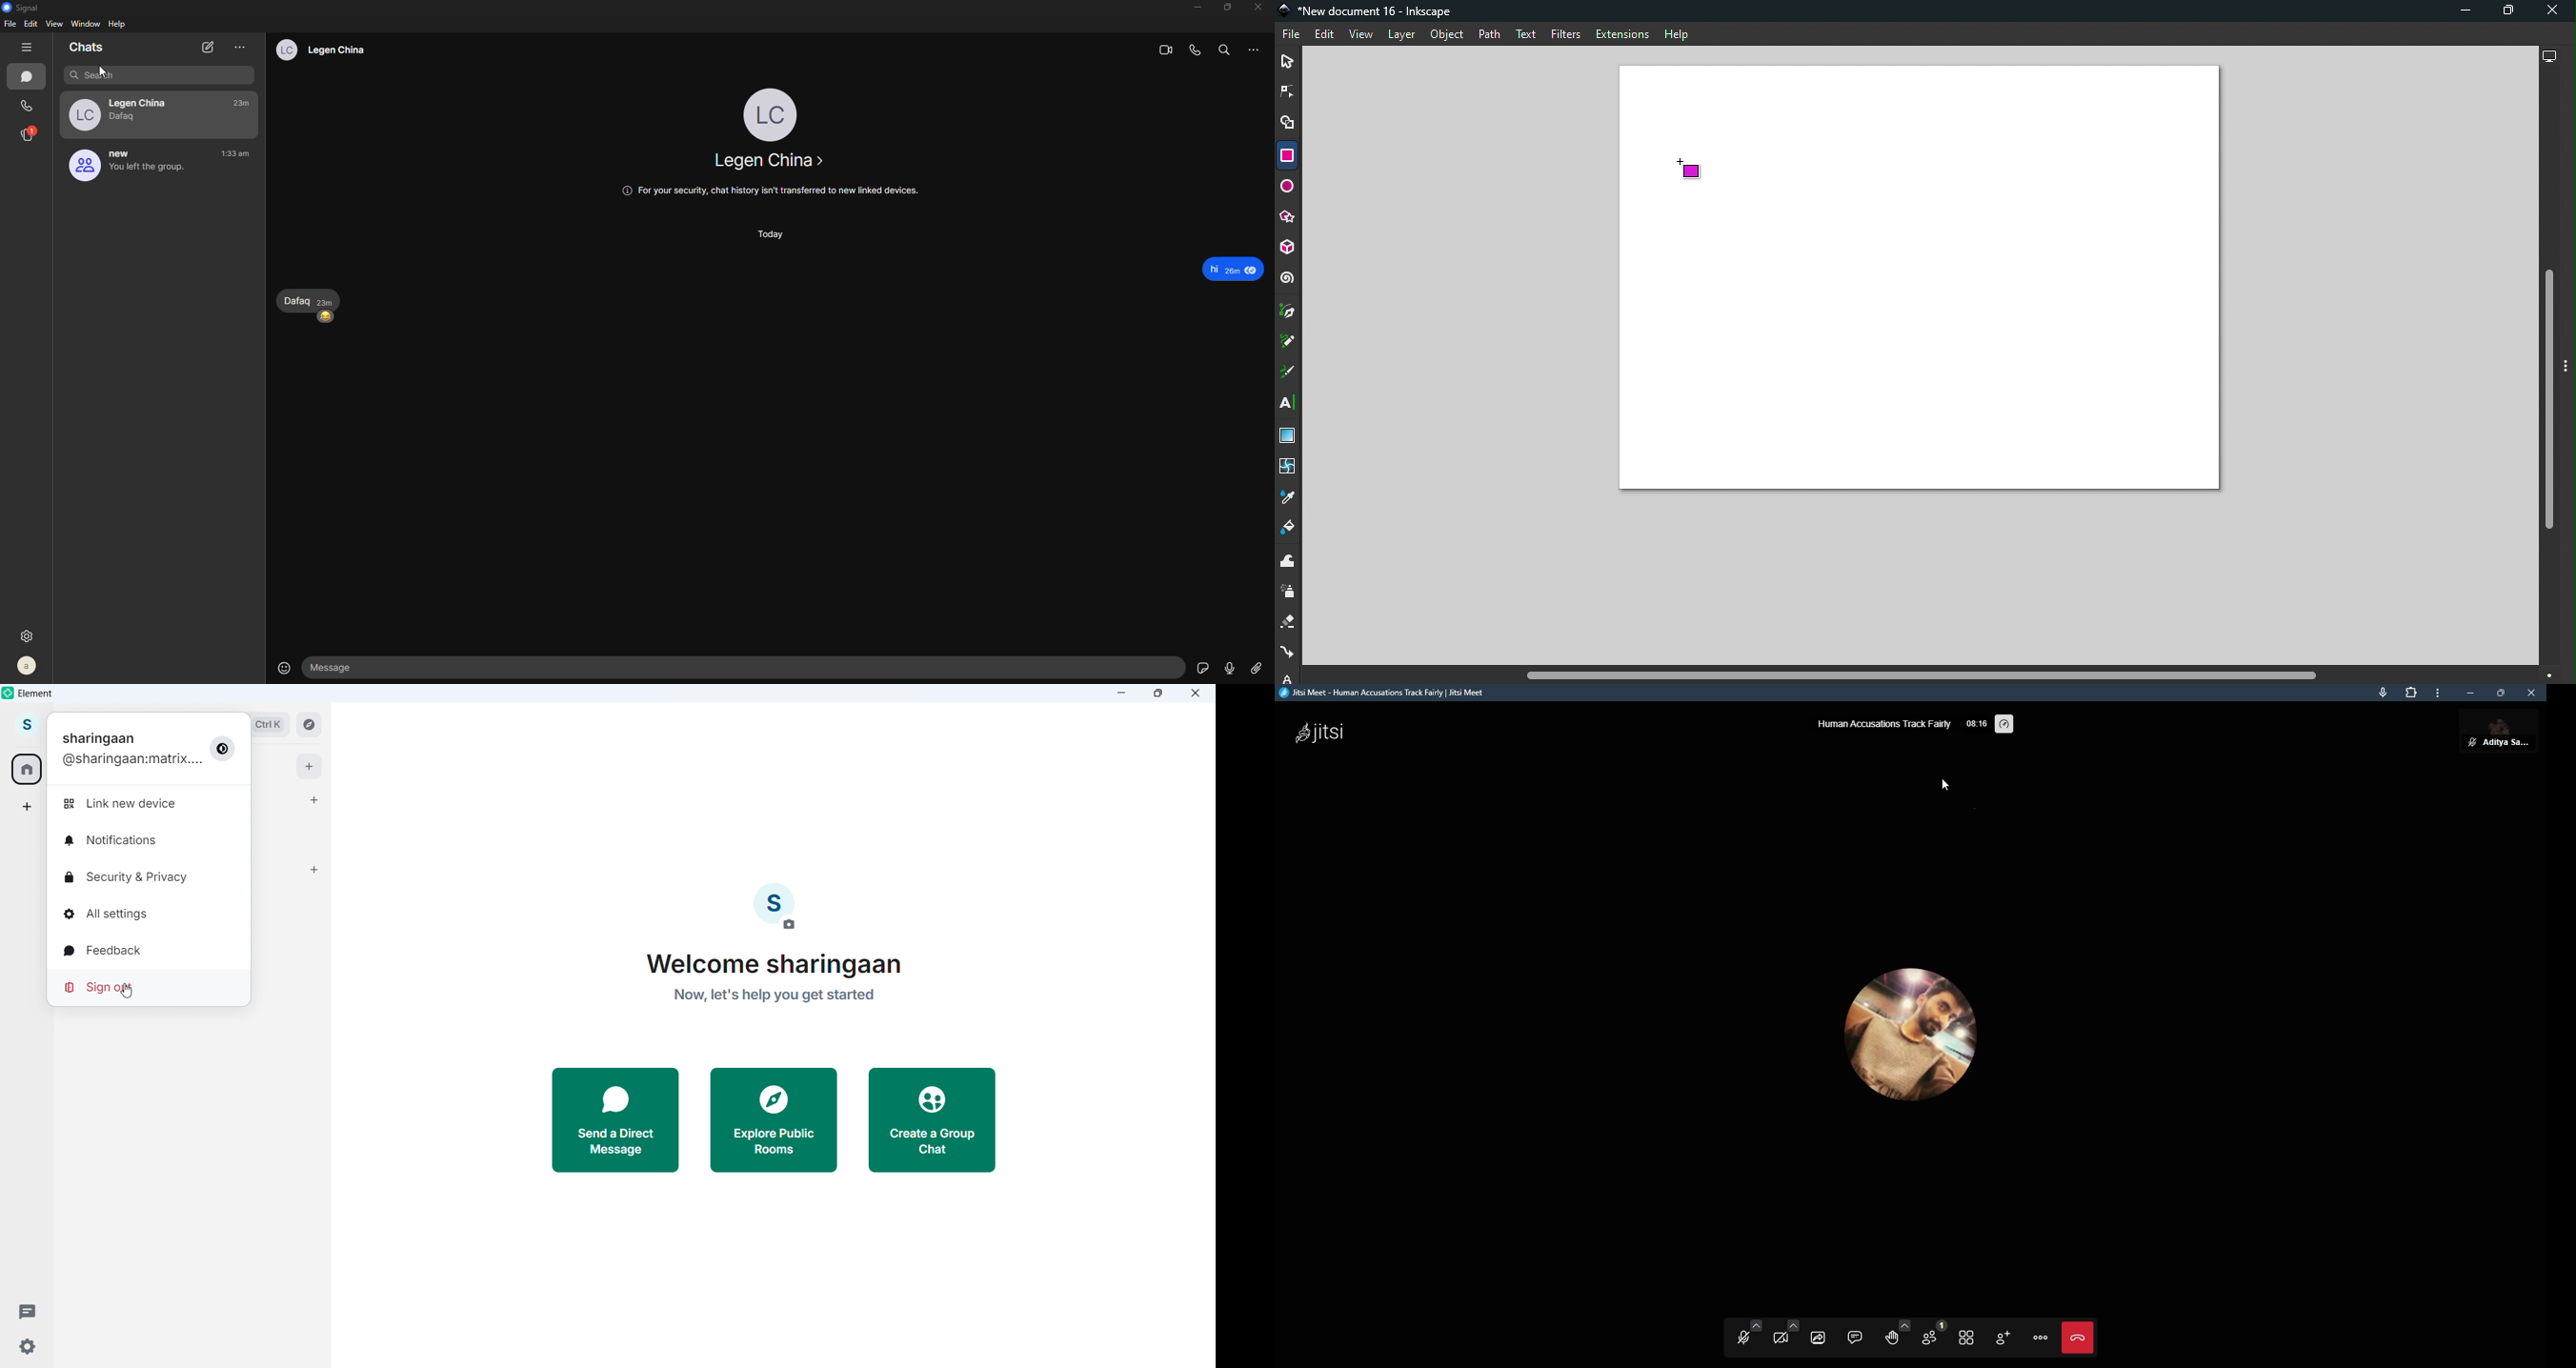 The image size is (2576, 1372). What do you see at coordinates (1370, 11) in the screenshot?
I see `Document name` at bounding box center [1370, 11].